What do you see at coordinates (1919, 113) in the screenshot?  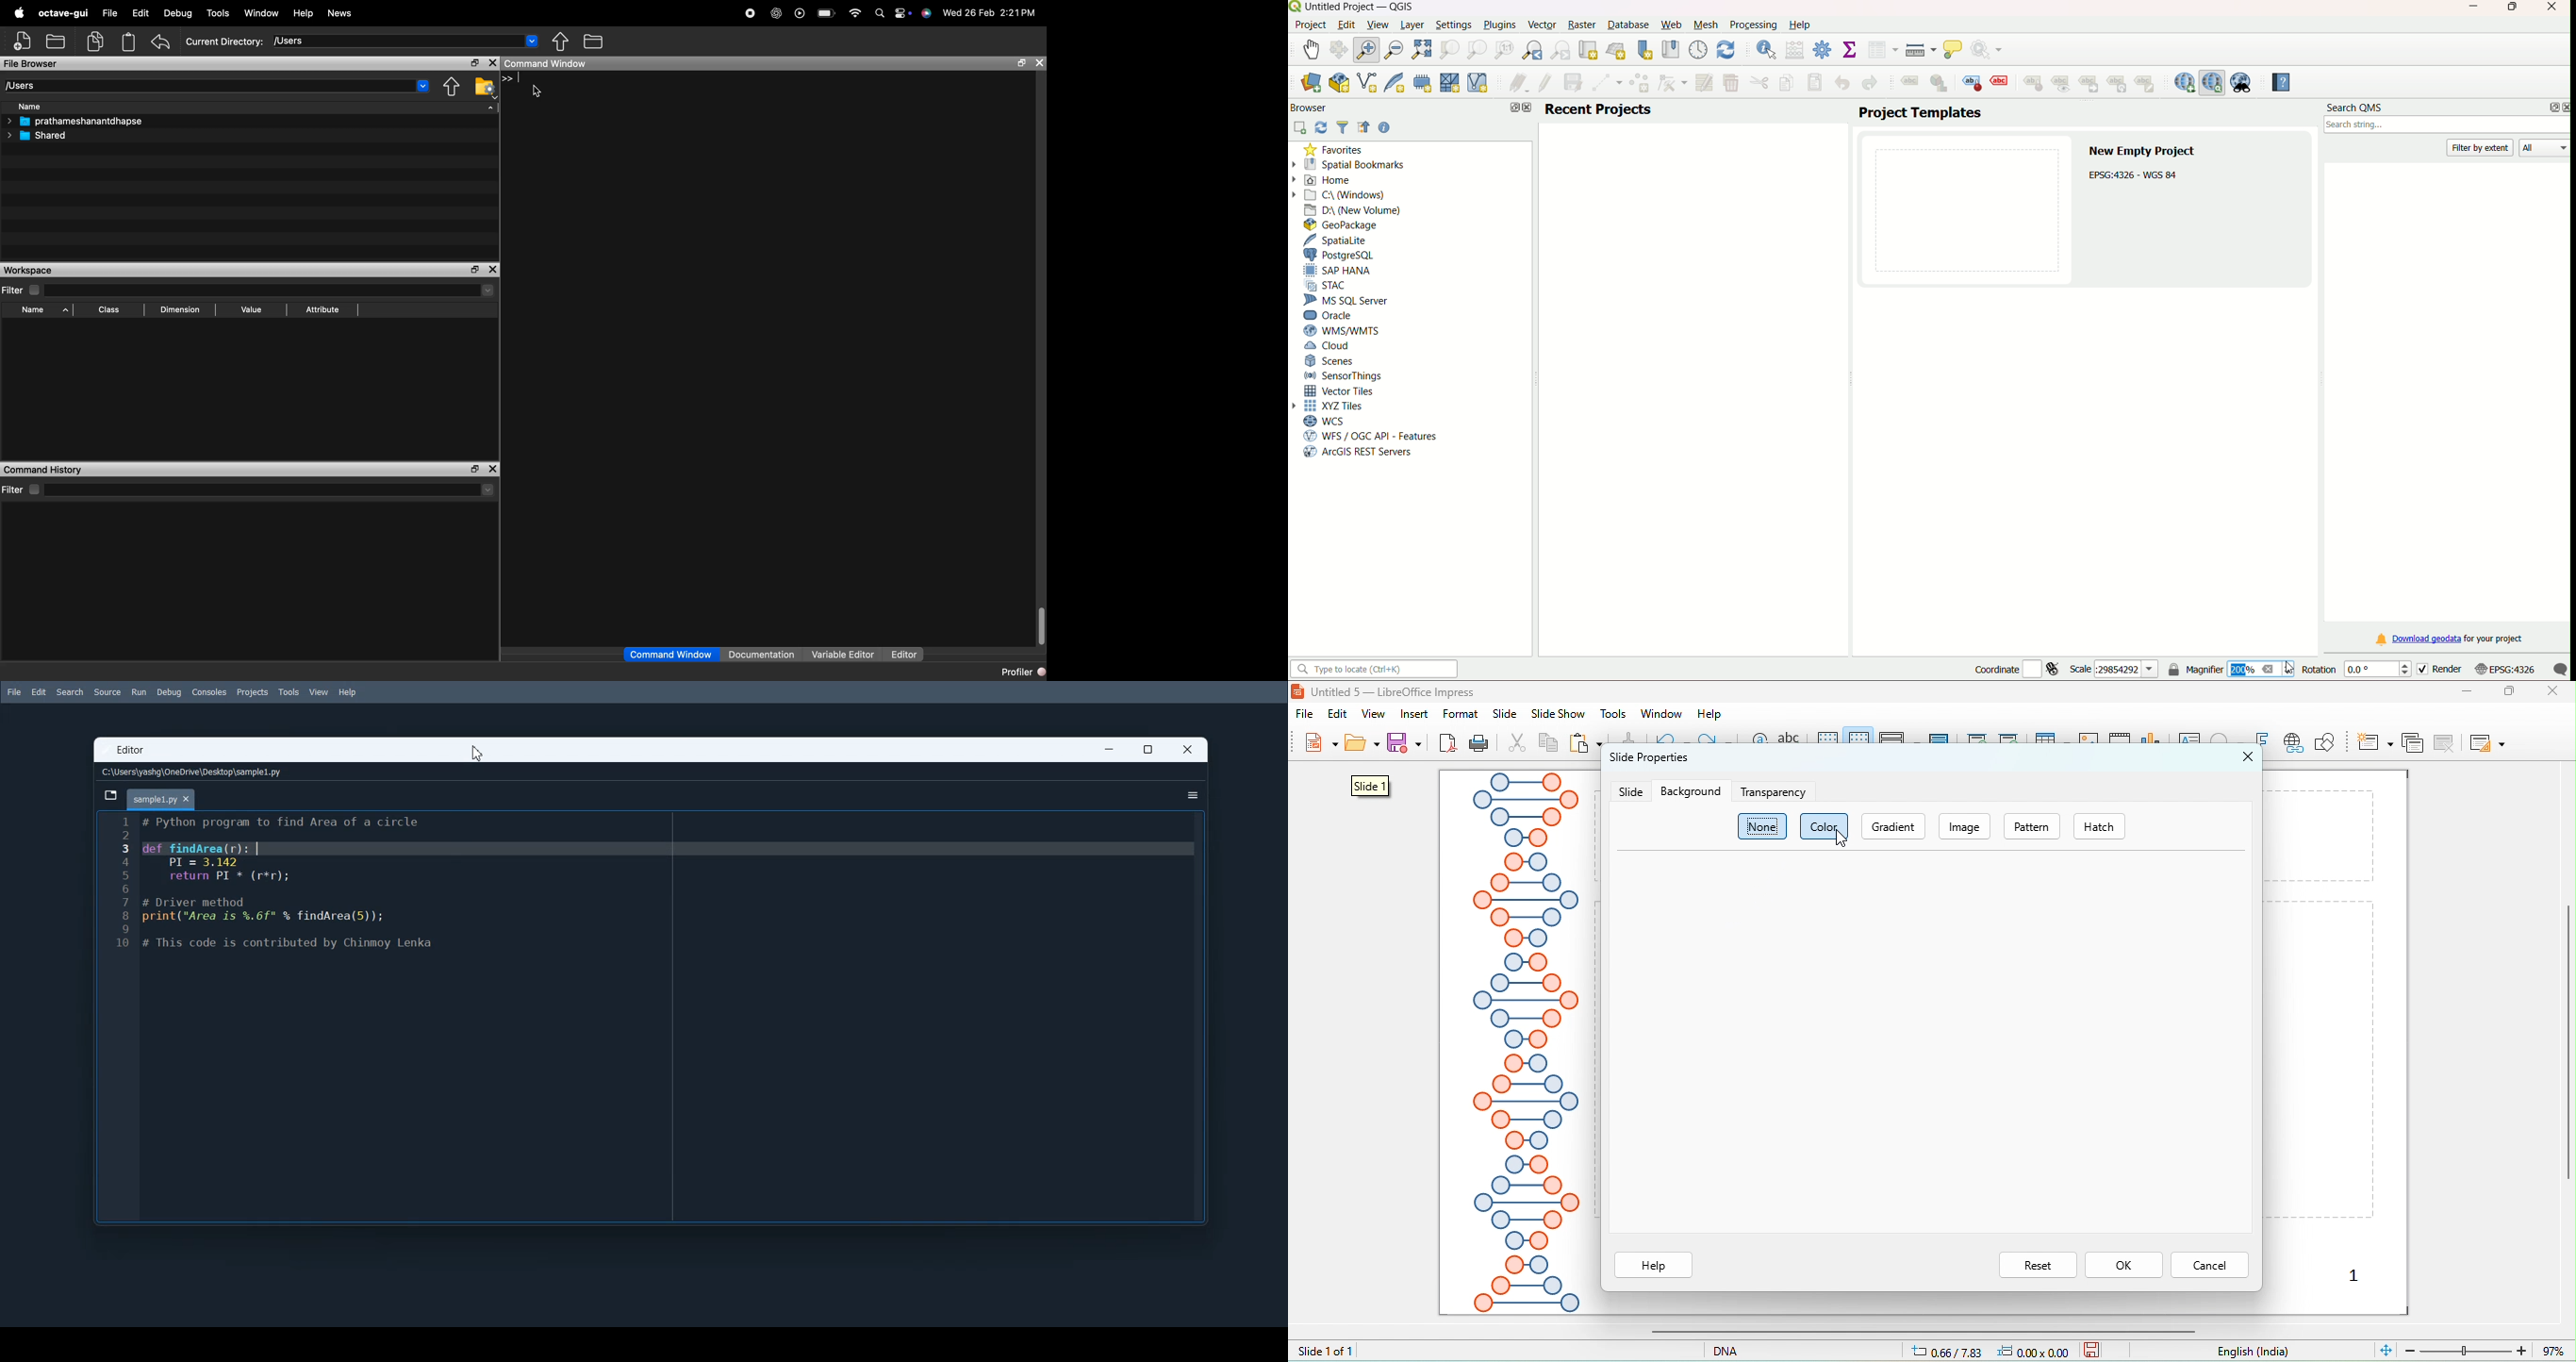 I see `project templates` at bounding box center [1919, 113].